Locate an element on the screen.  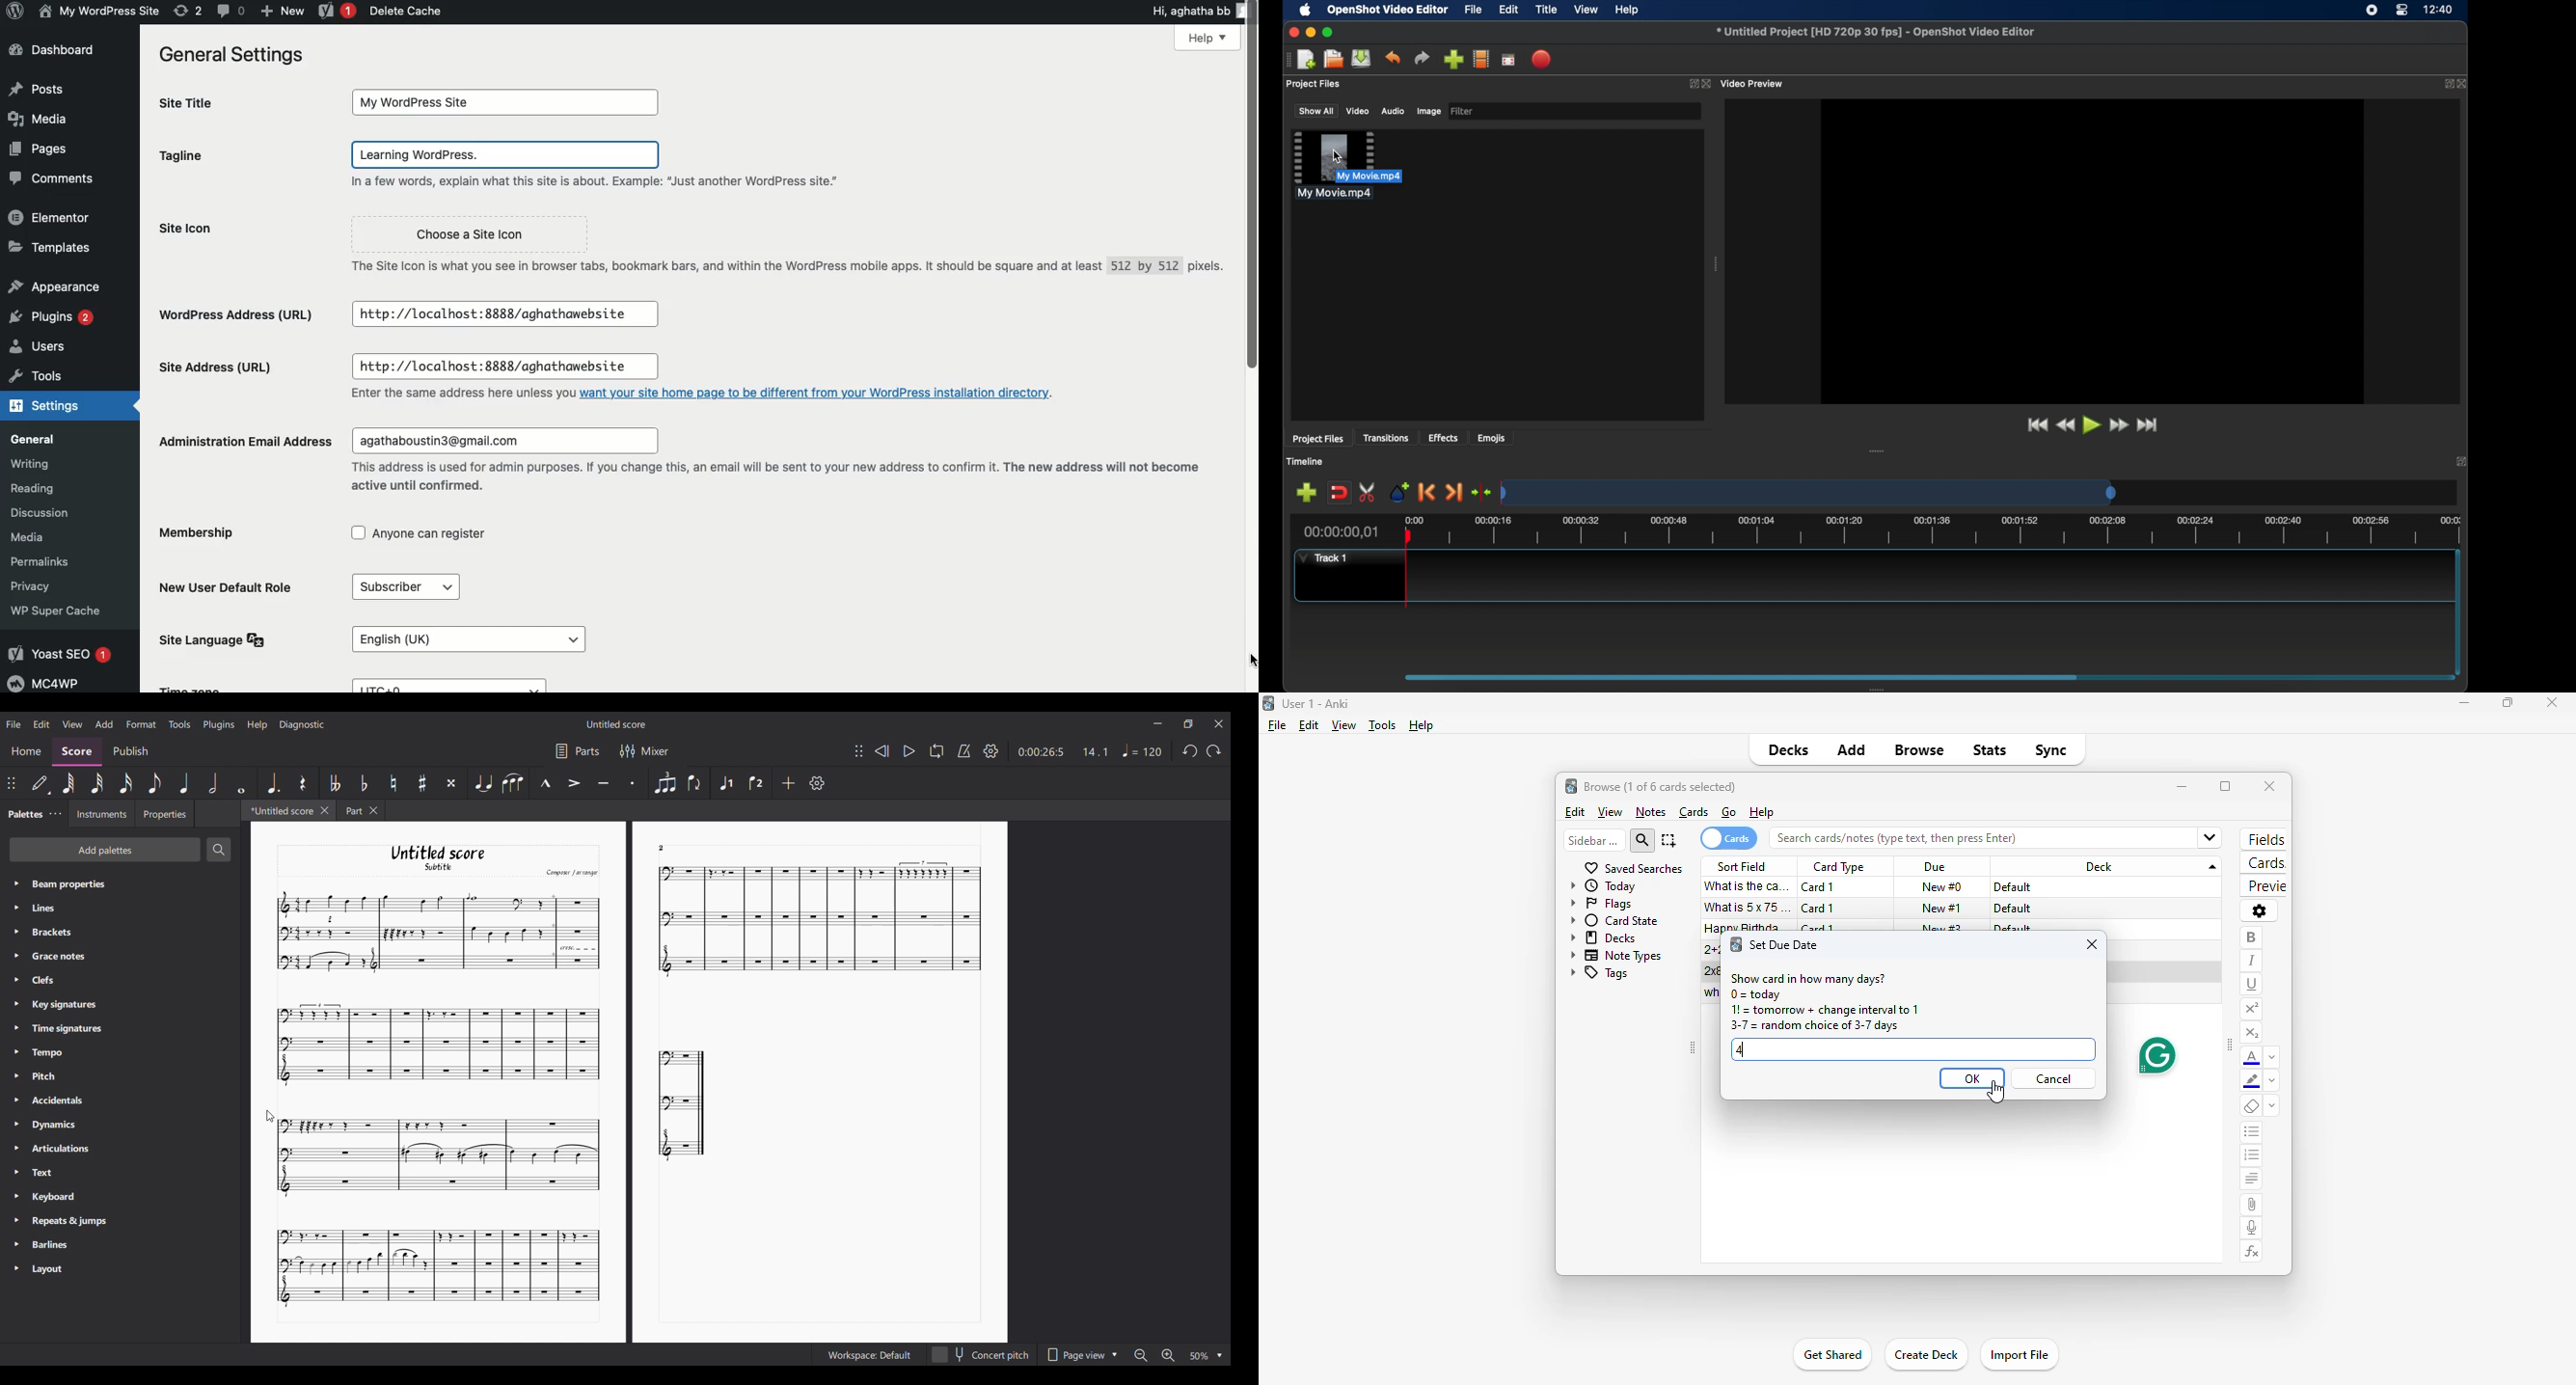
new #0 is located at coordinates (1941, 887).